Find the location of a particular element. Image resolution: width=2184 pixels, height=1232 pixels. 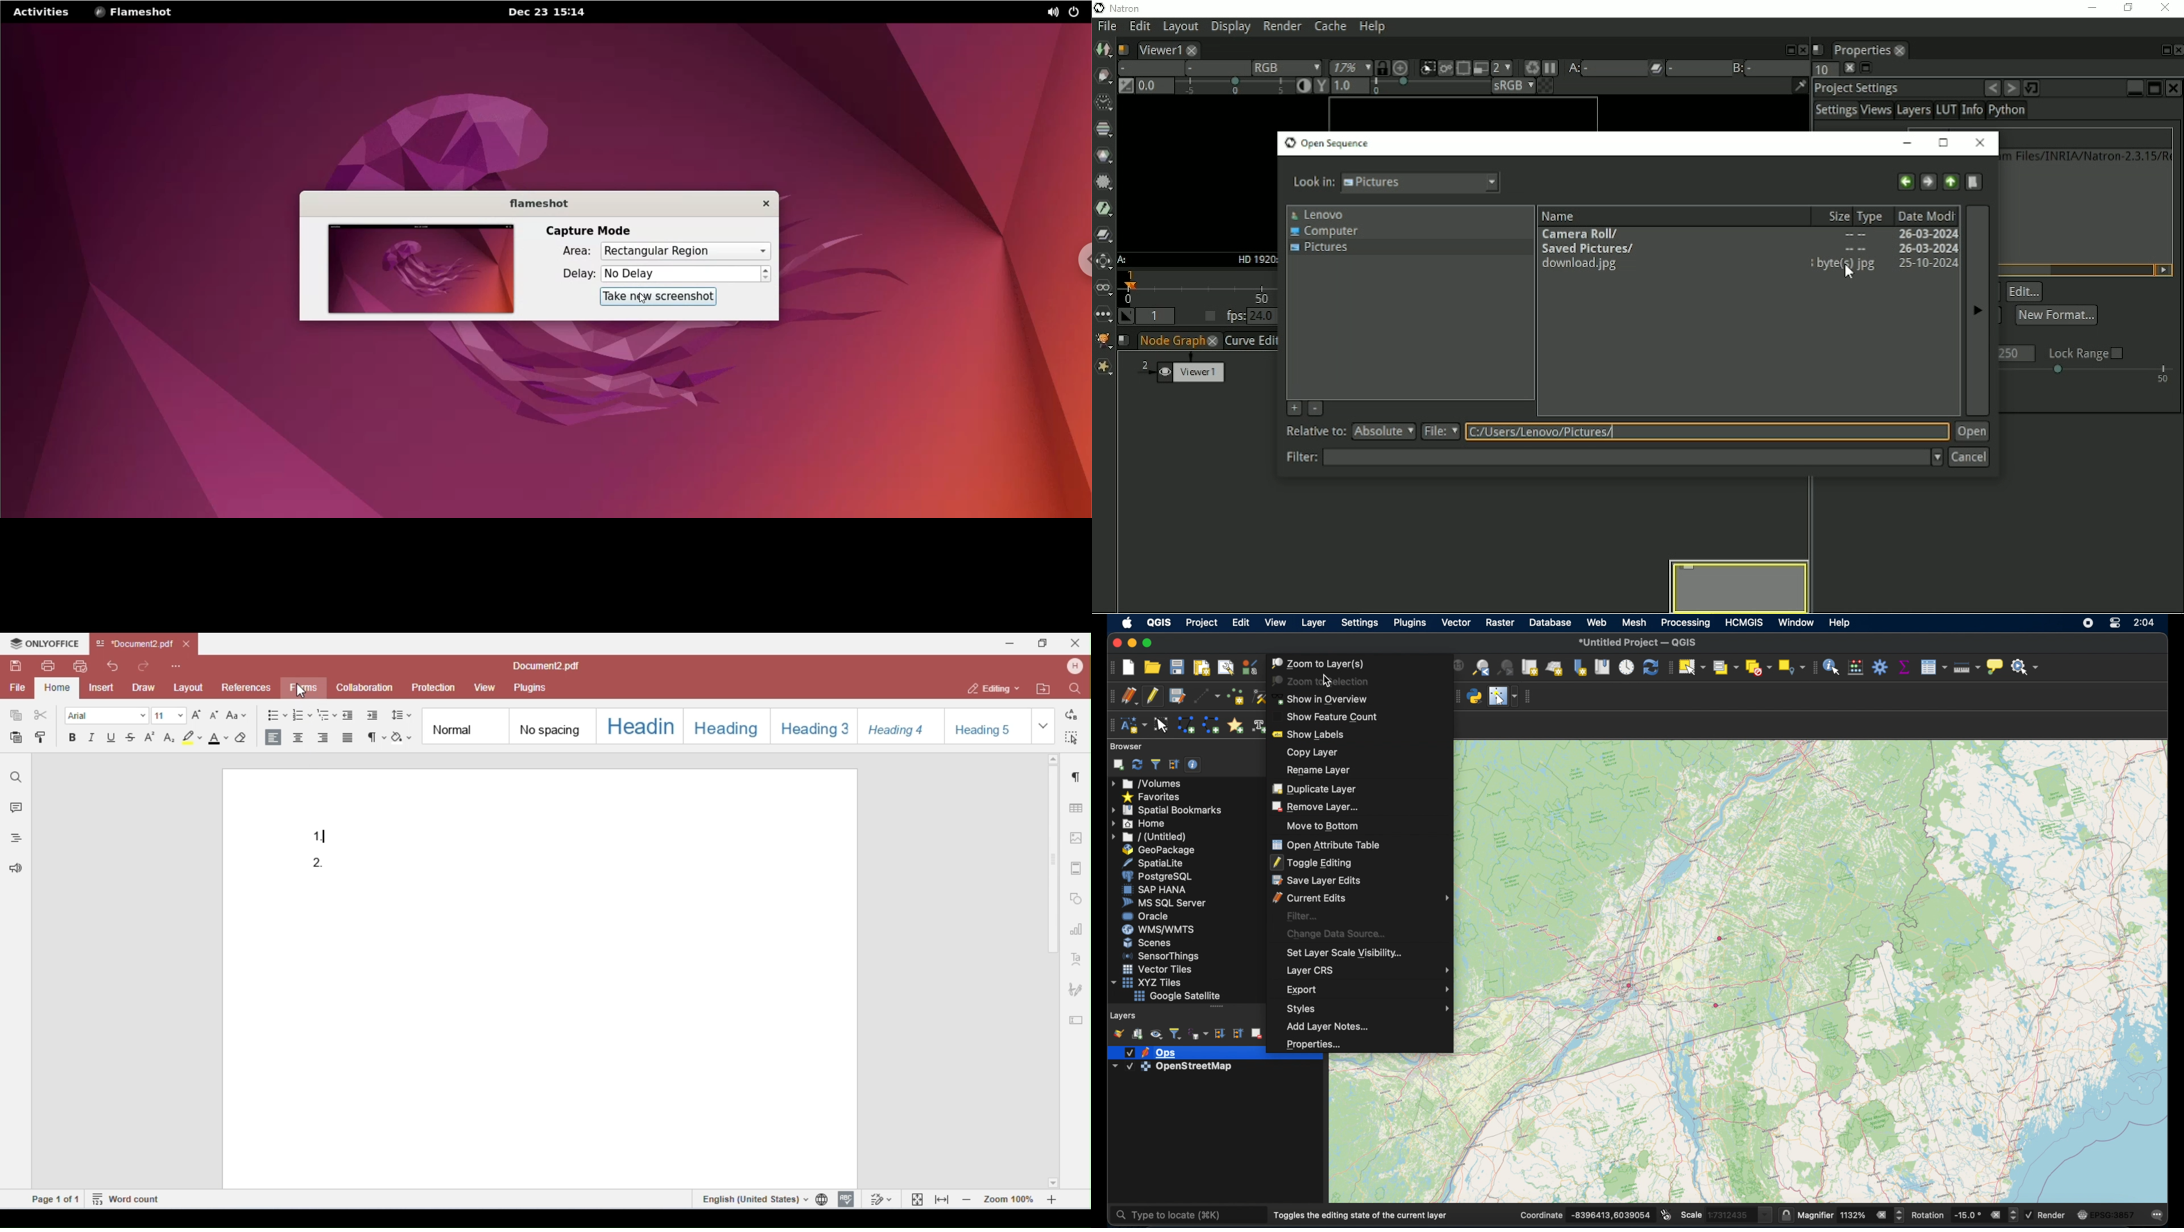

render is located at coordinates (2048, 1214).